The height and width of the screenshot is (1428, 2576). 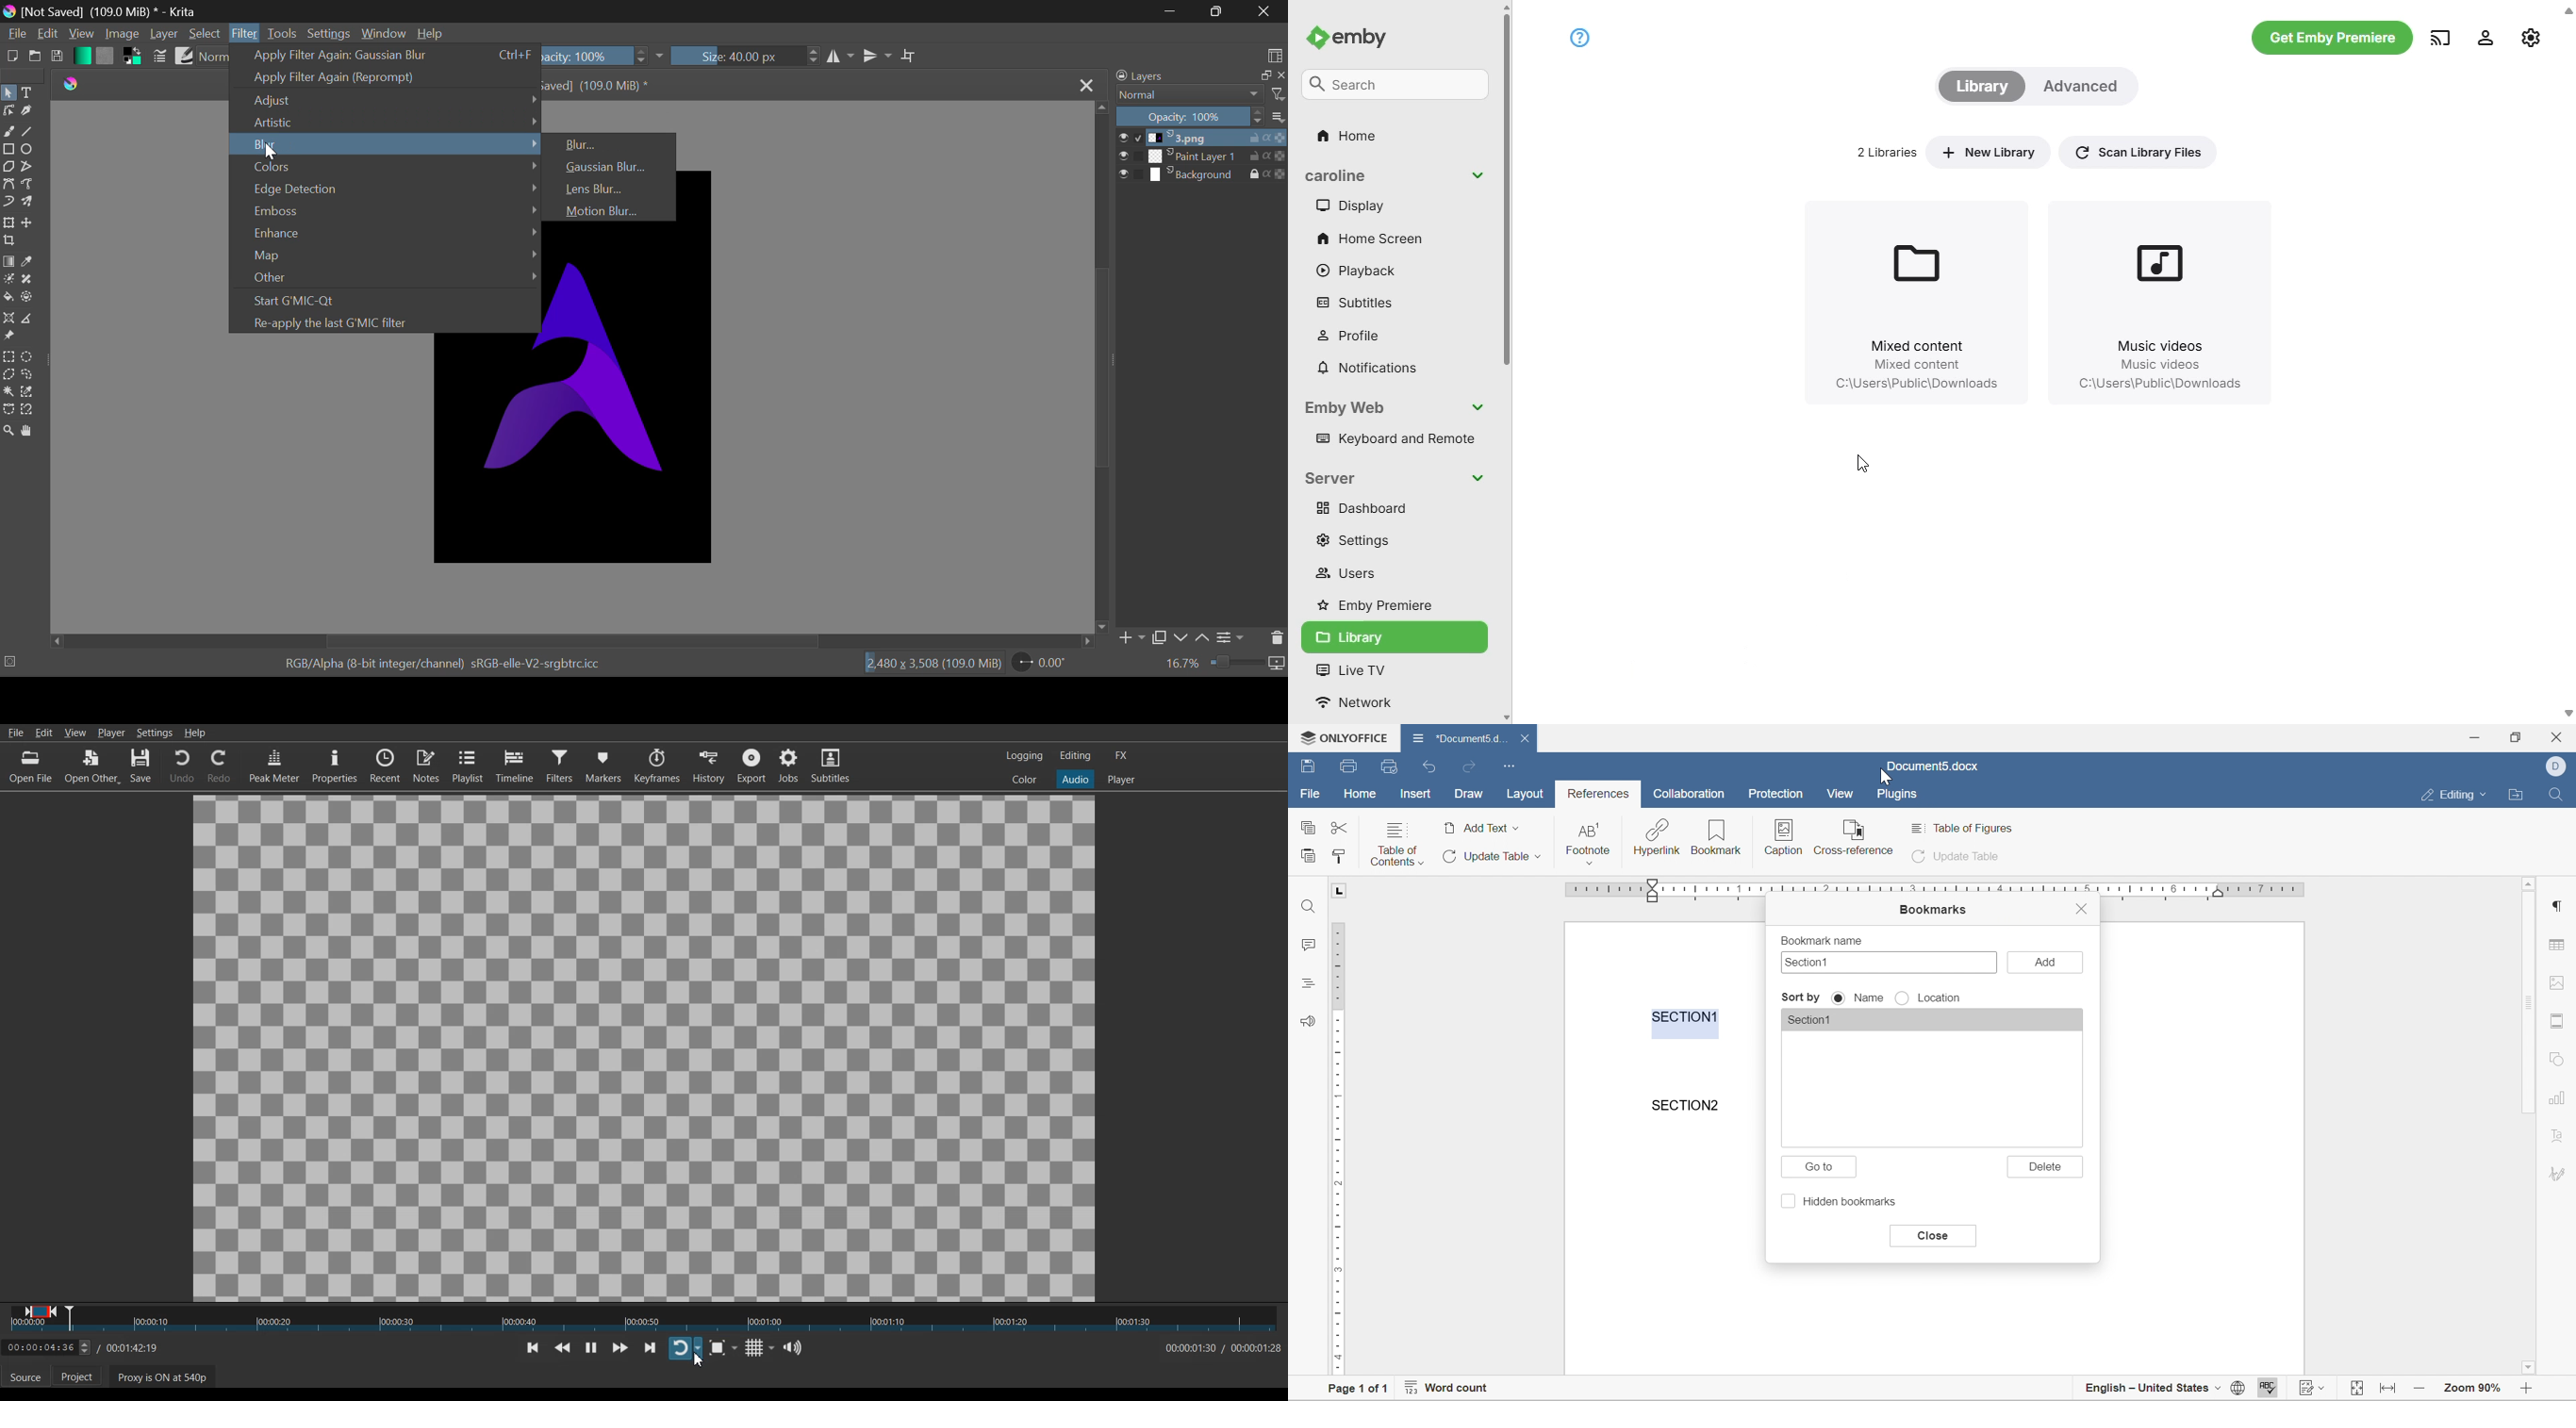 I want to click on Filter, so click(x=244, y=34).